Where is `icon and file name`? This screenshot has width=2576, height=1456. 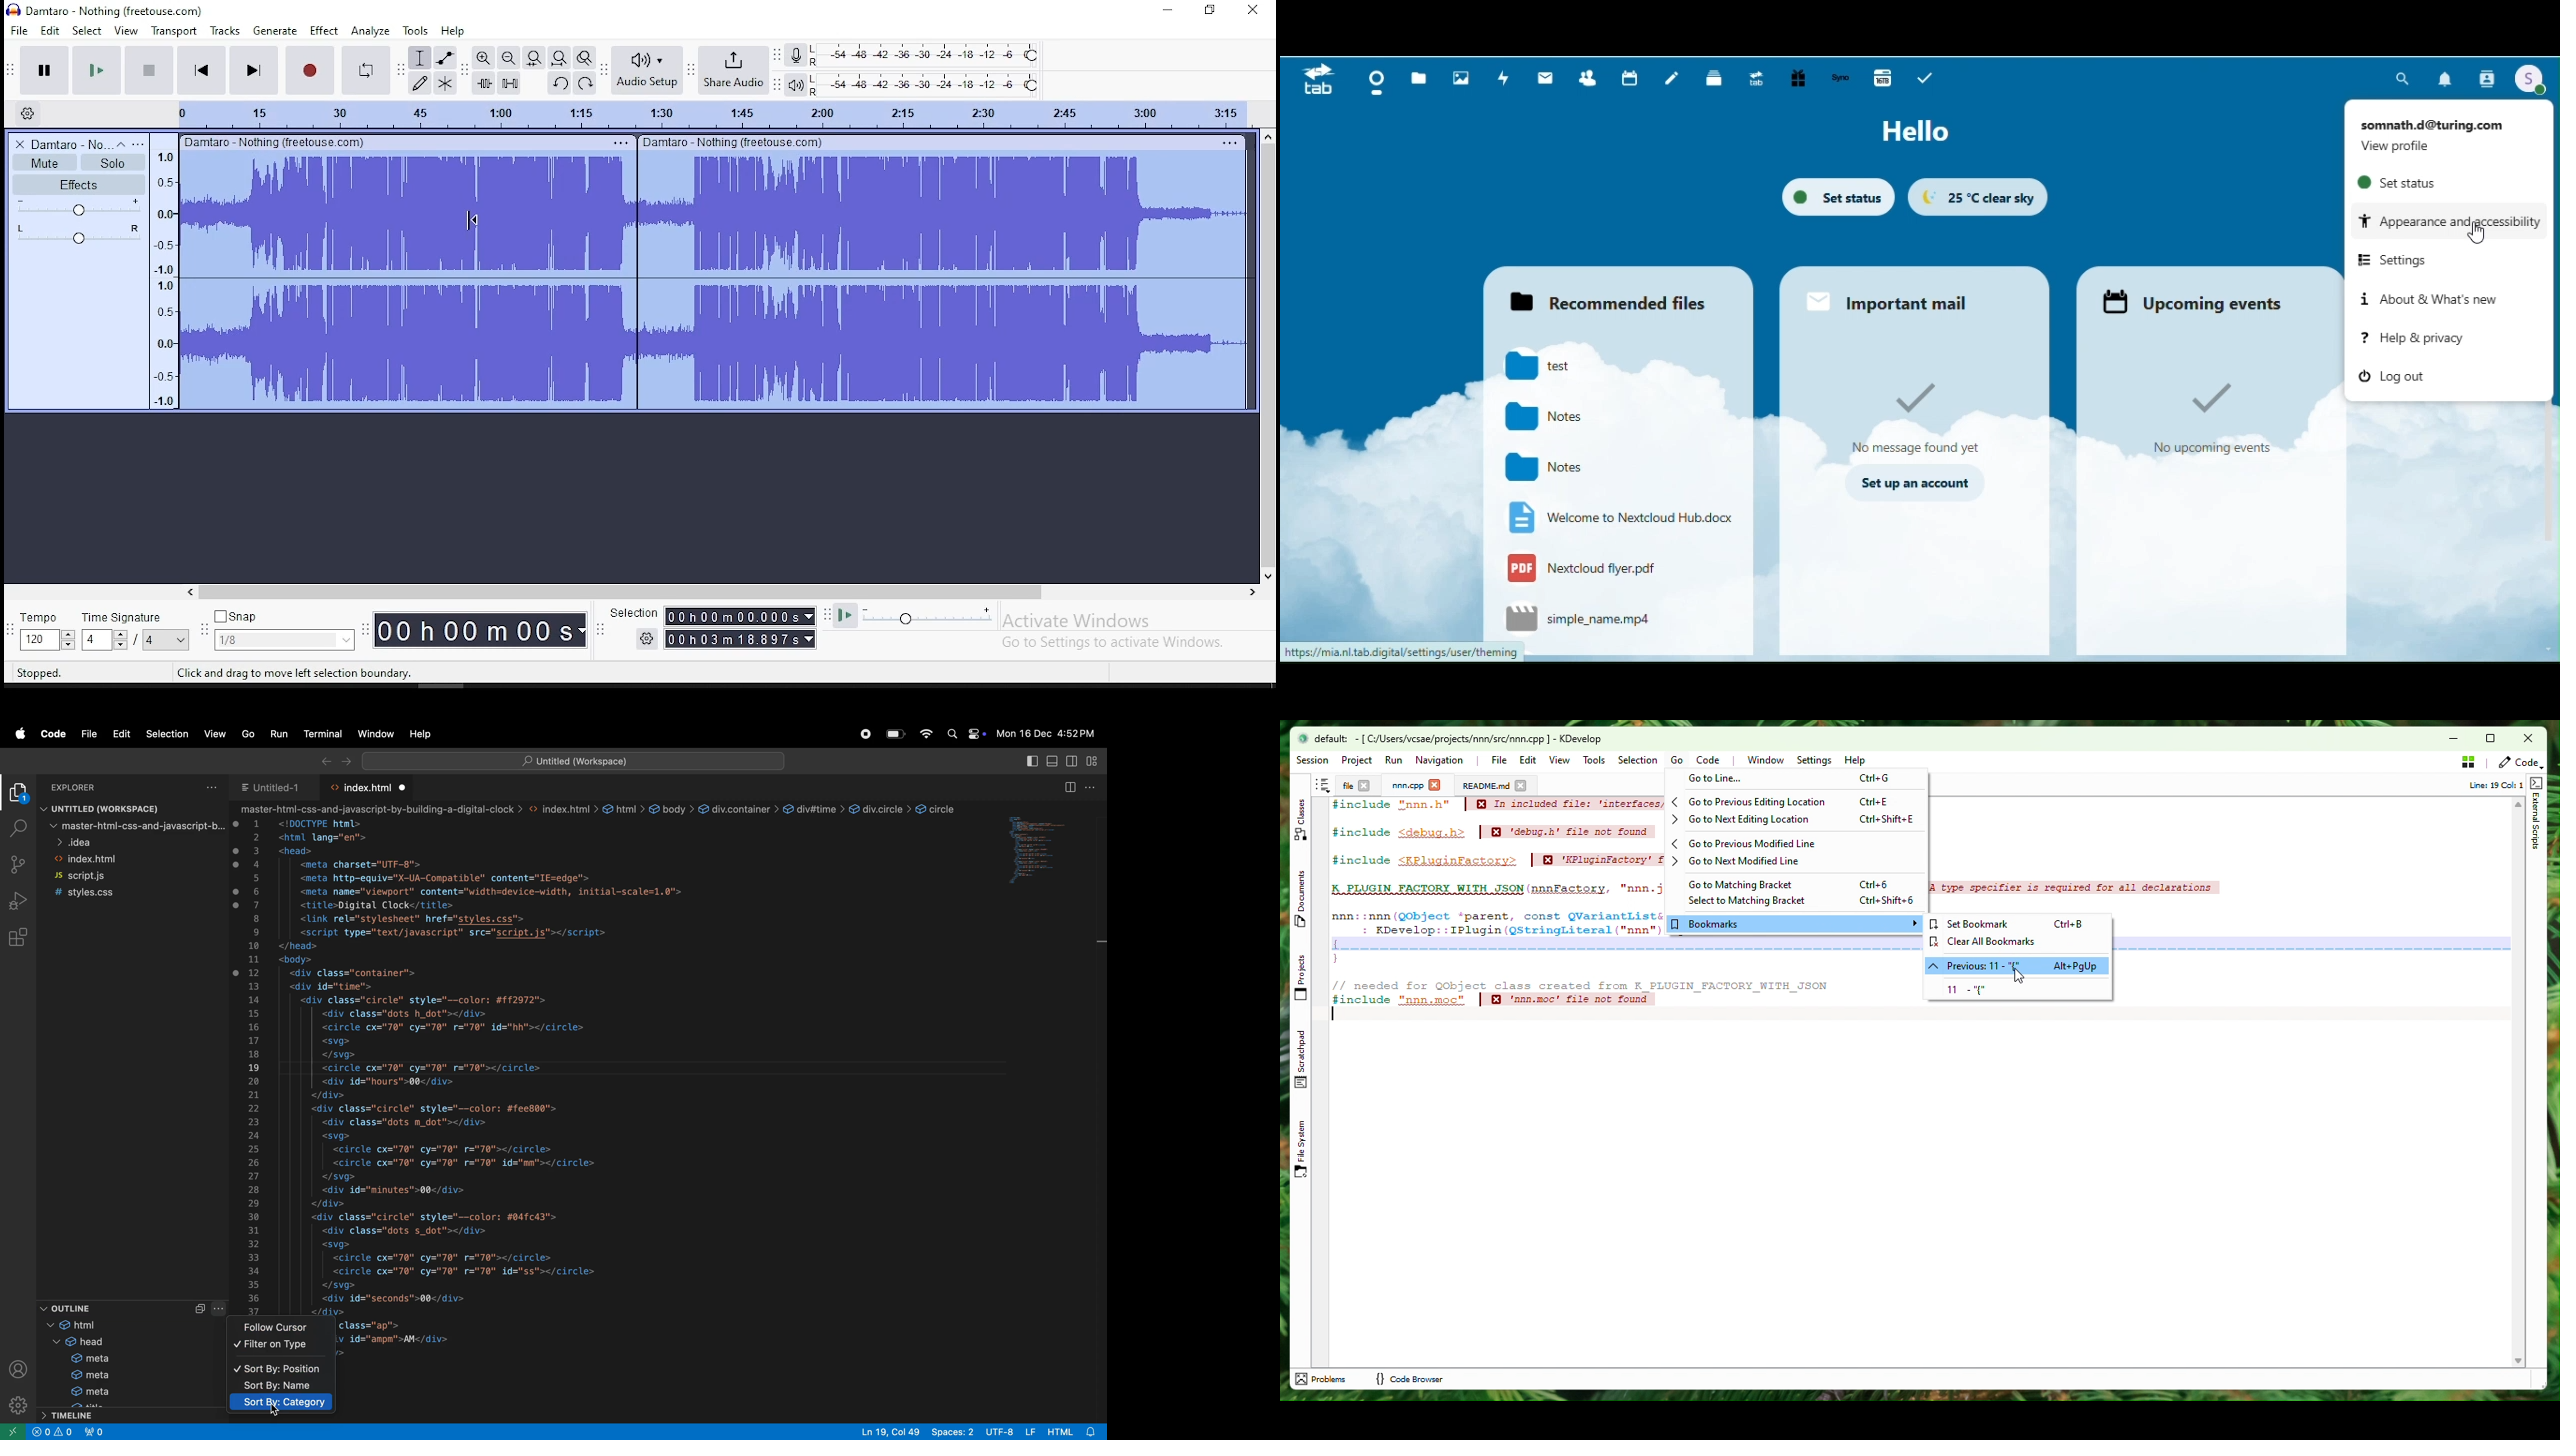
icon and file name is located at coordinates (107, 10).